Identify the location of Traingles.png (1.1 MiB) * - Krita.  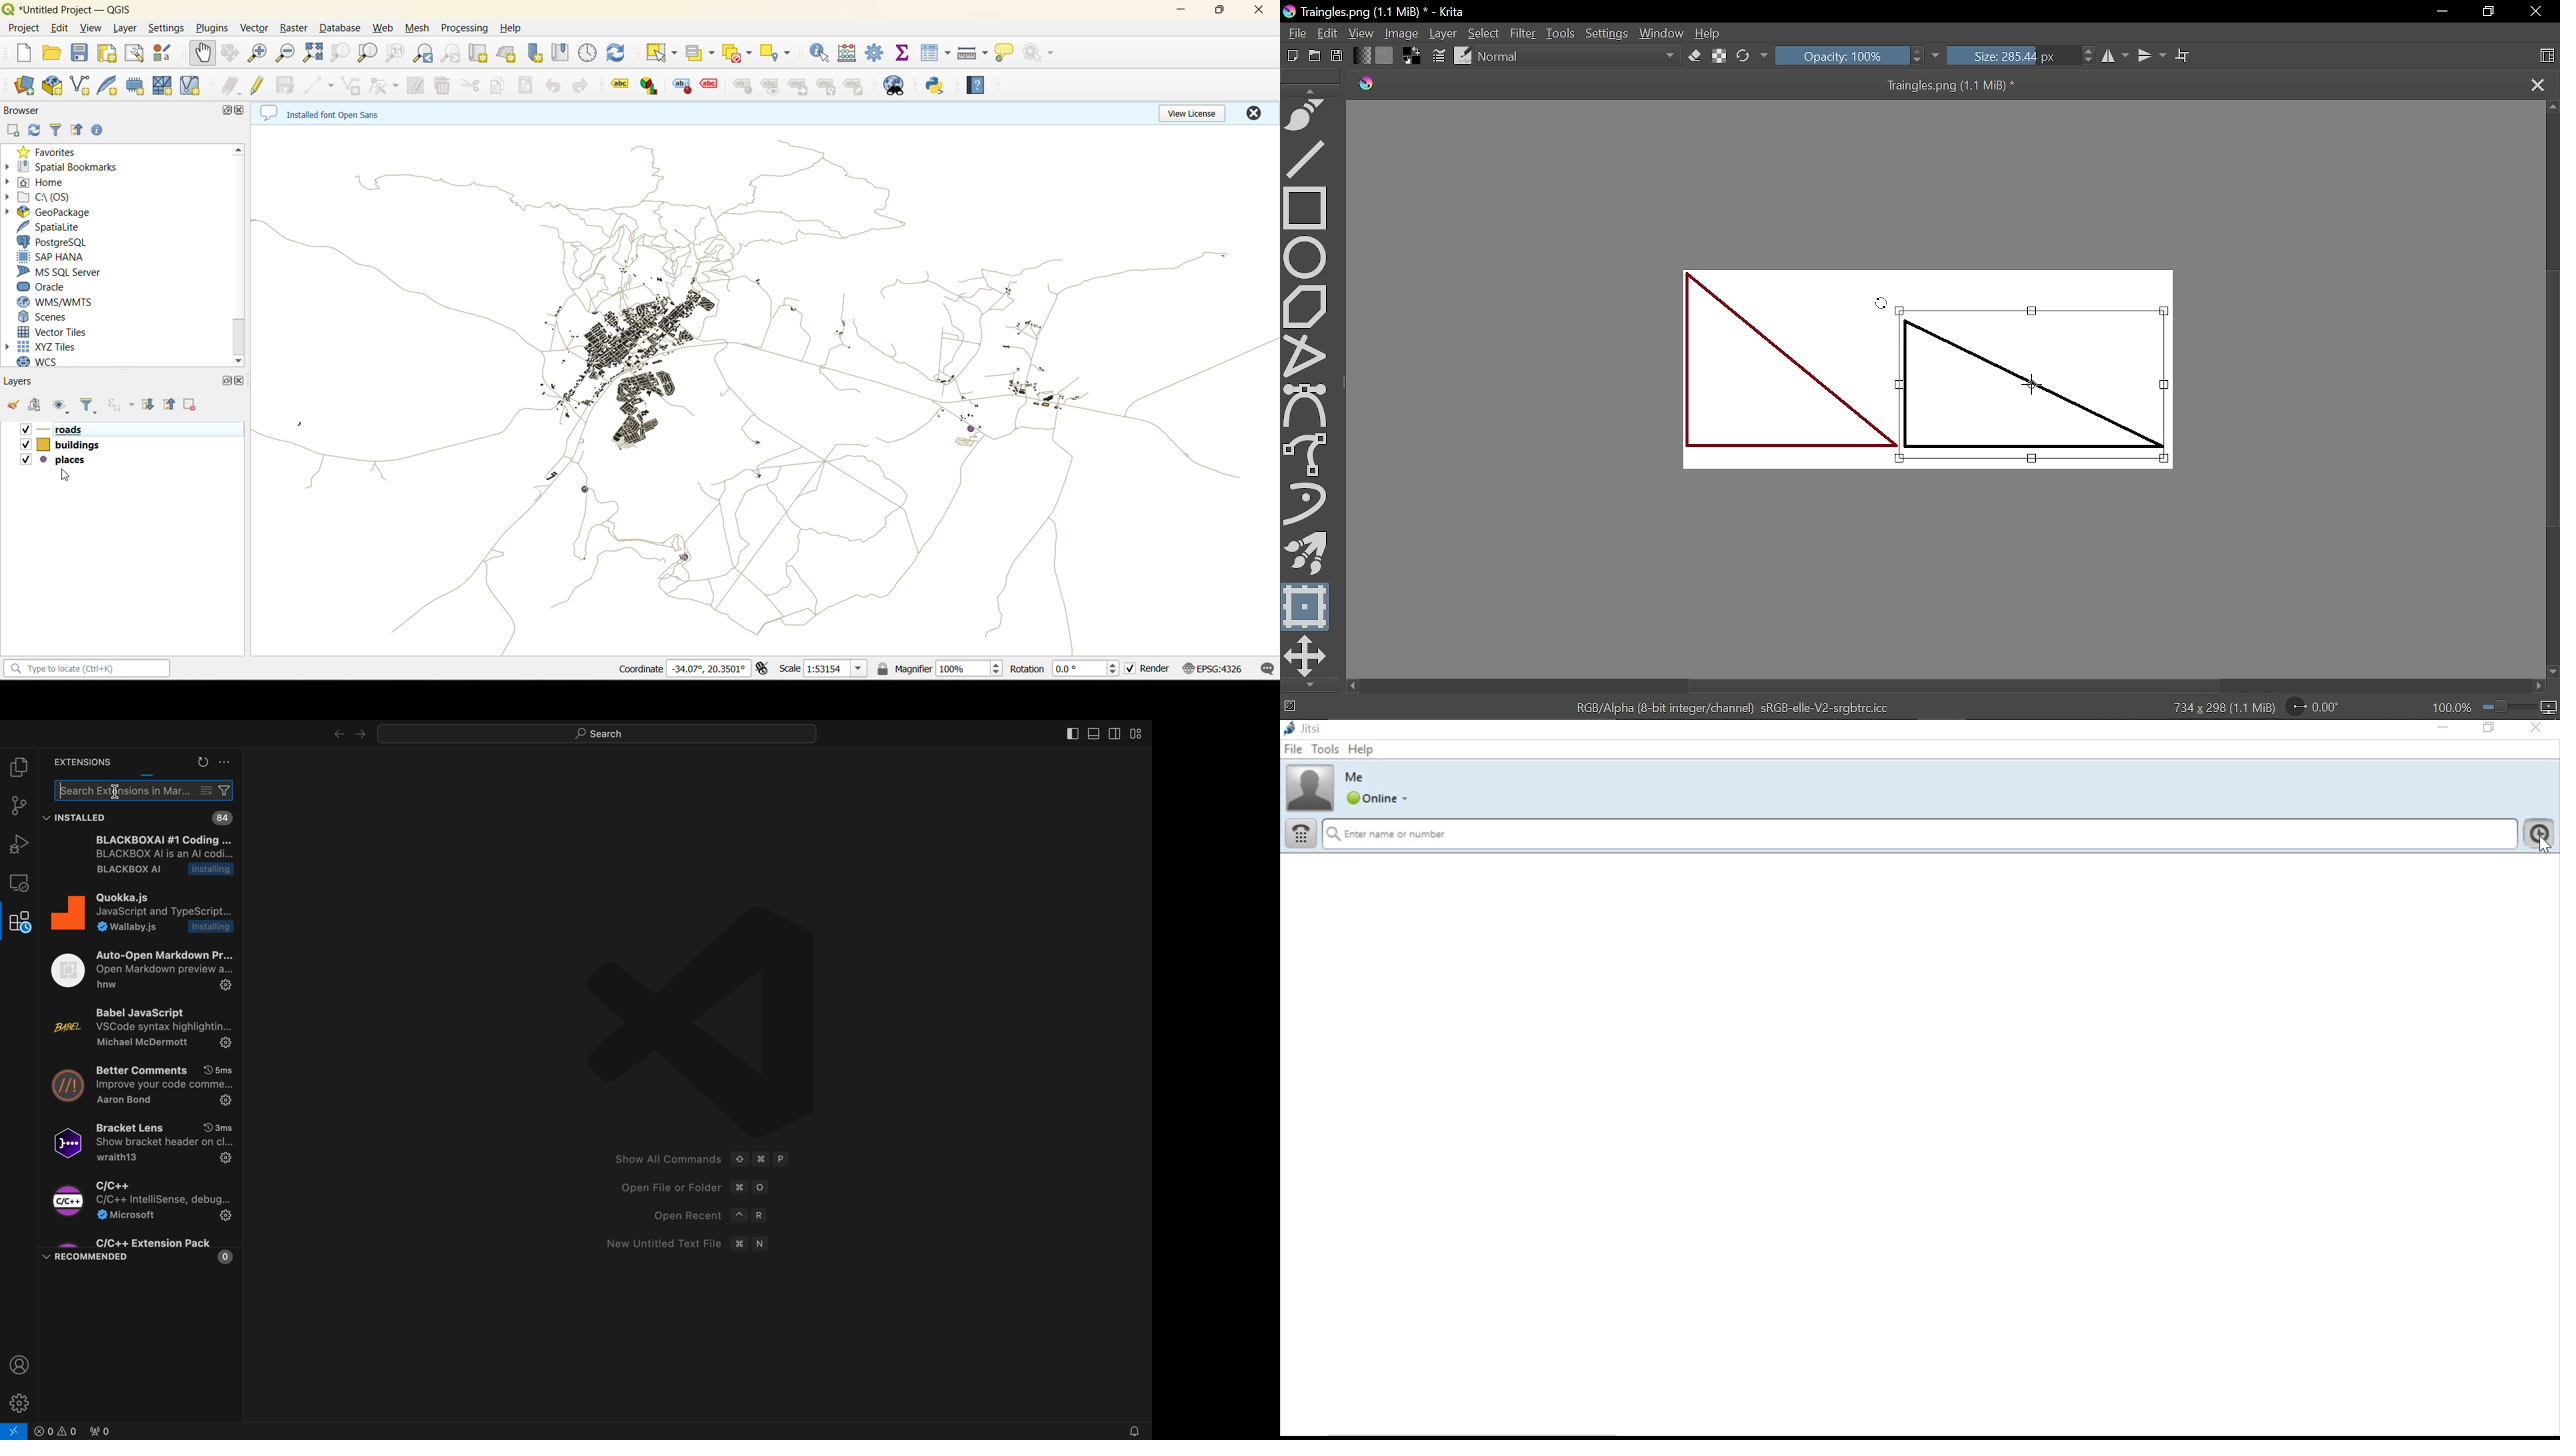
(1378, 13).